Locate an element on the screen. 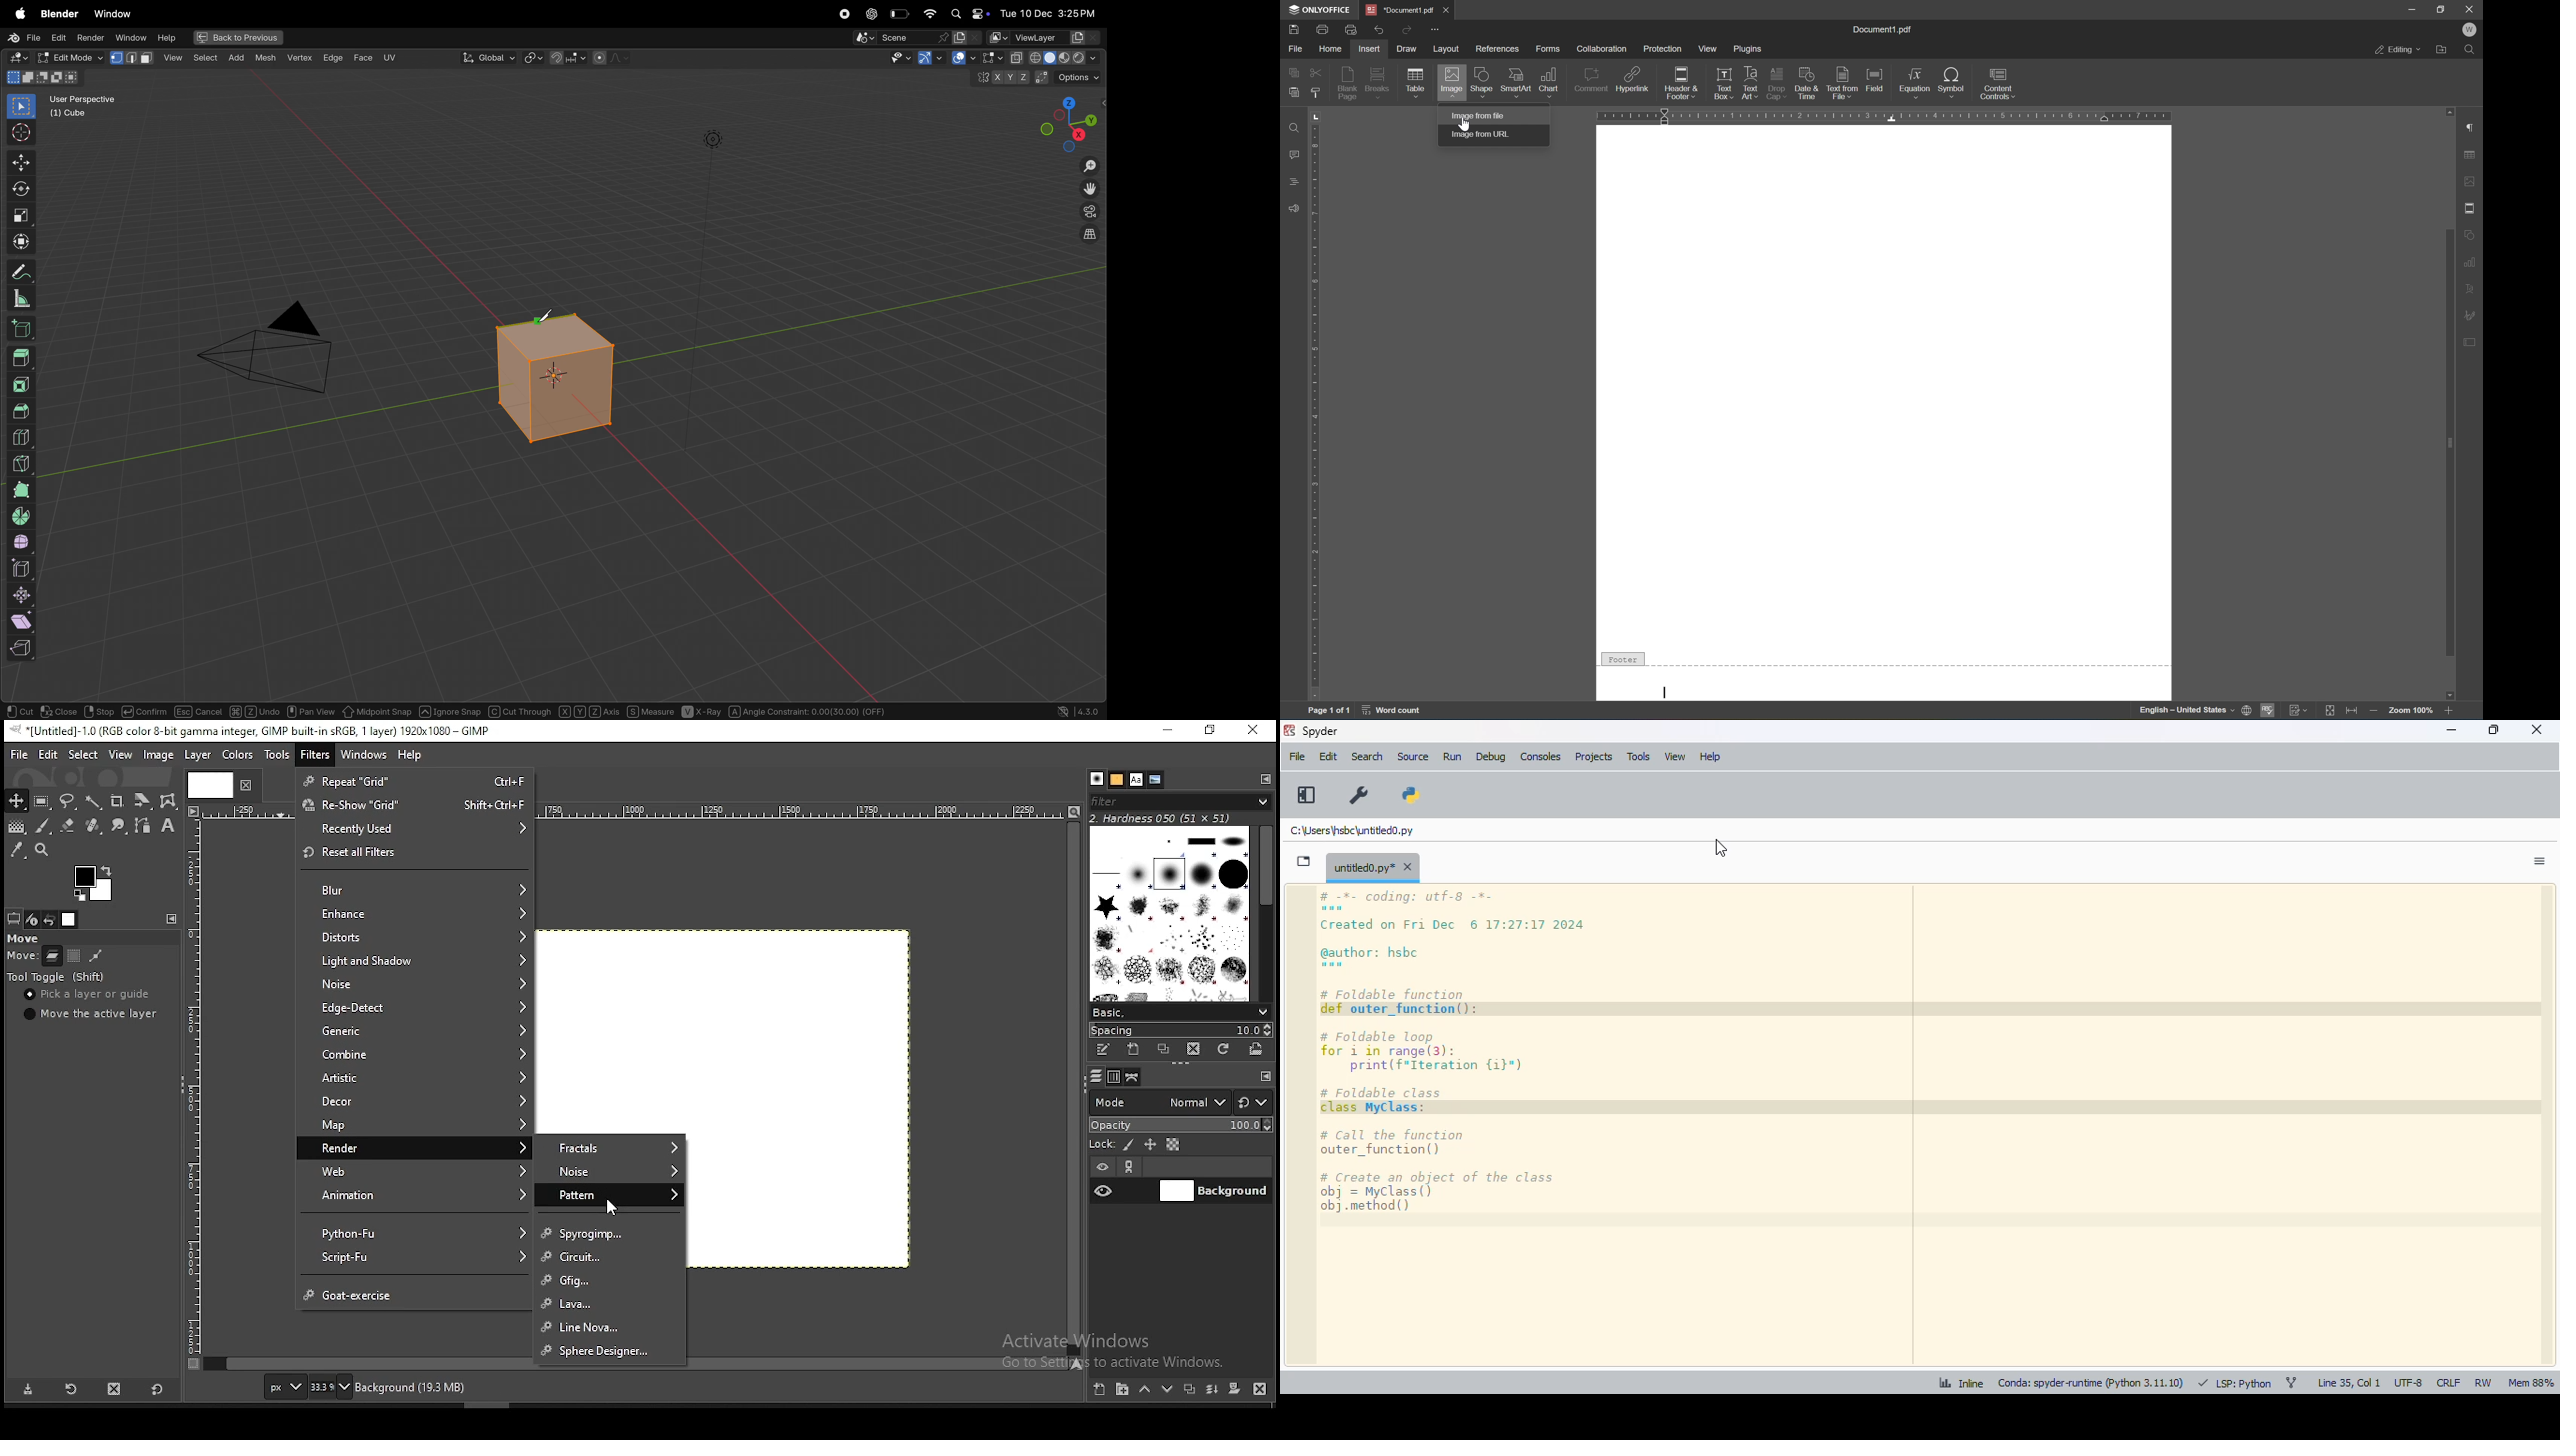 The height and width of the screenshot is (1456, 2576). signature settings is located at coordinates (2472, 315).